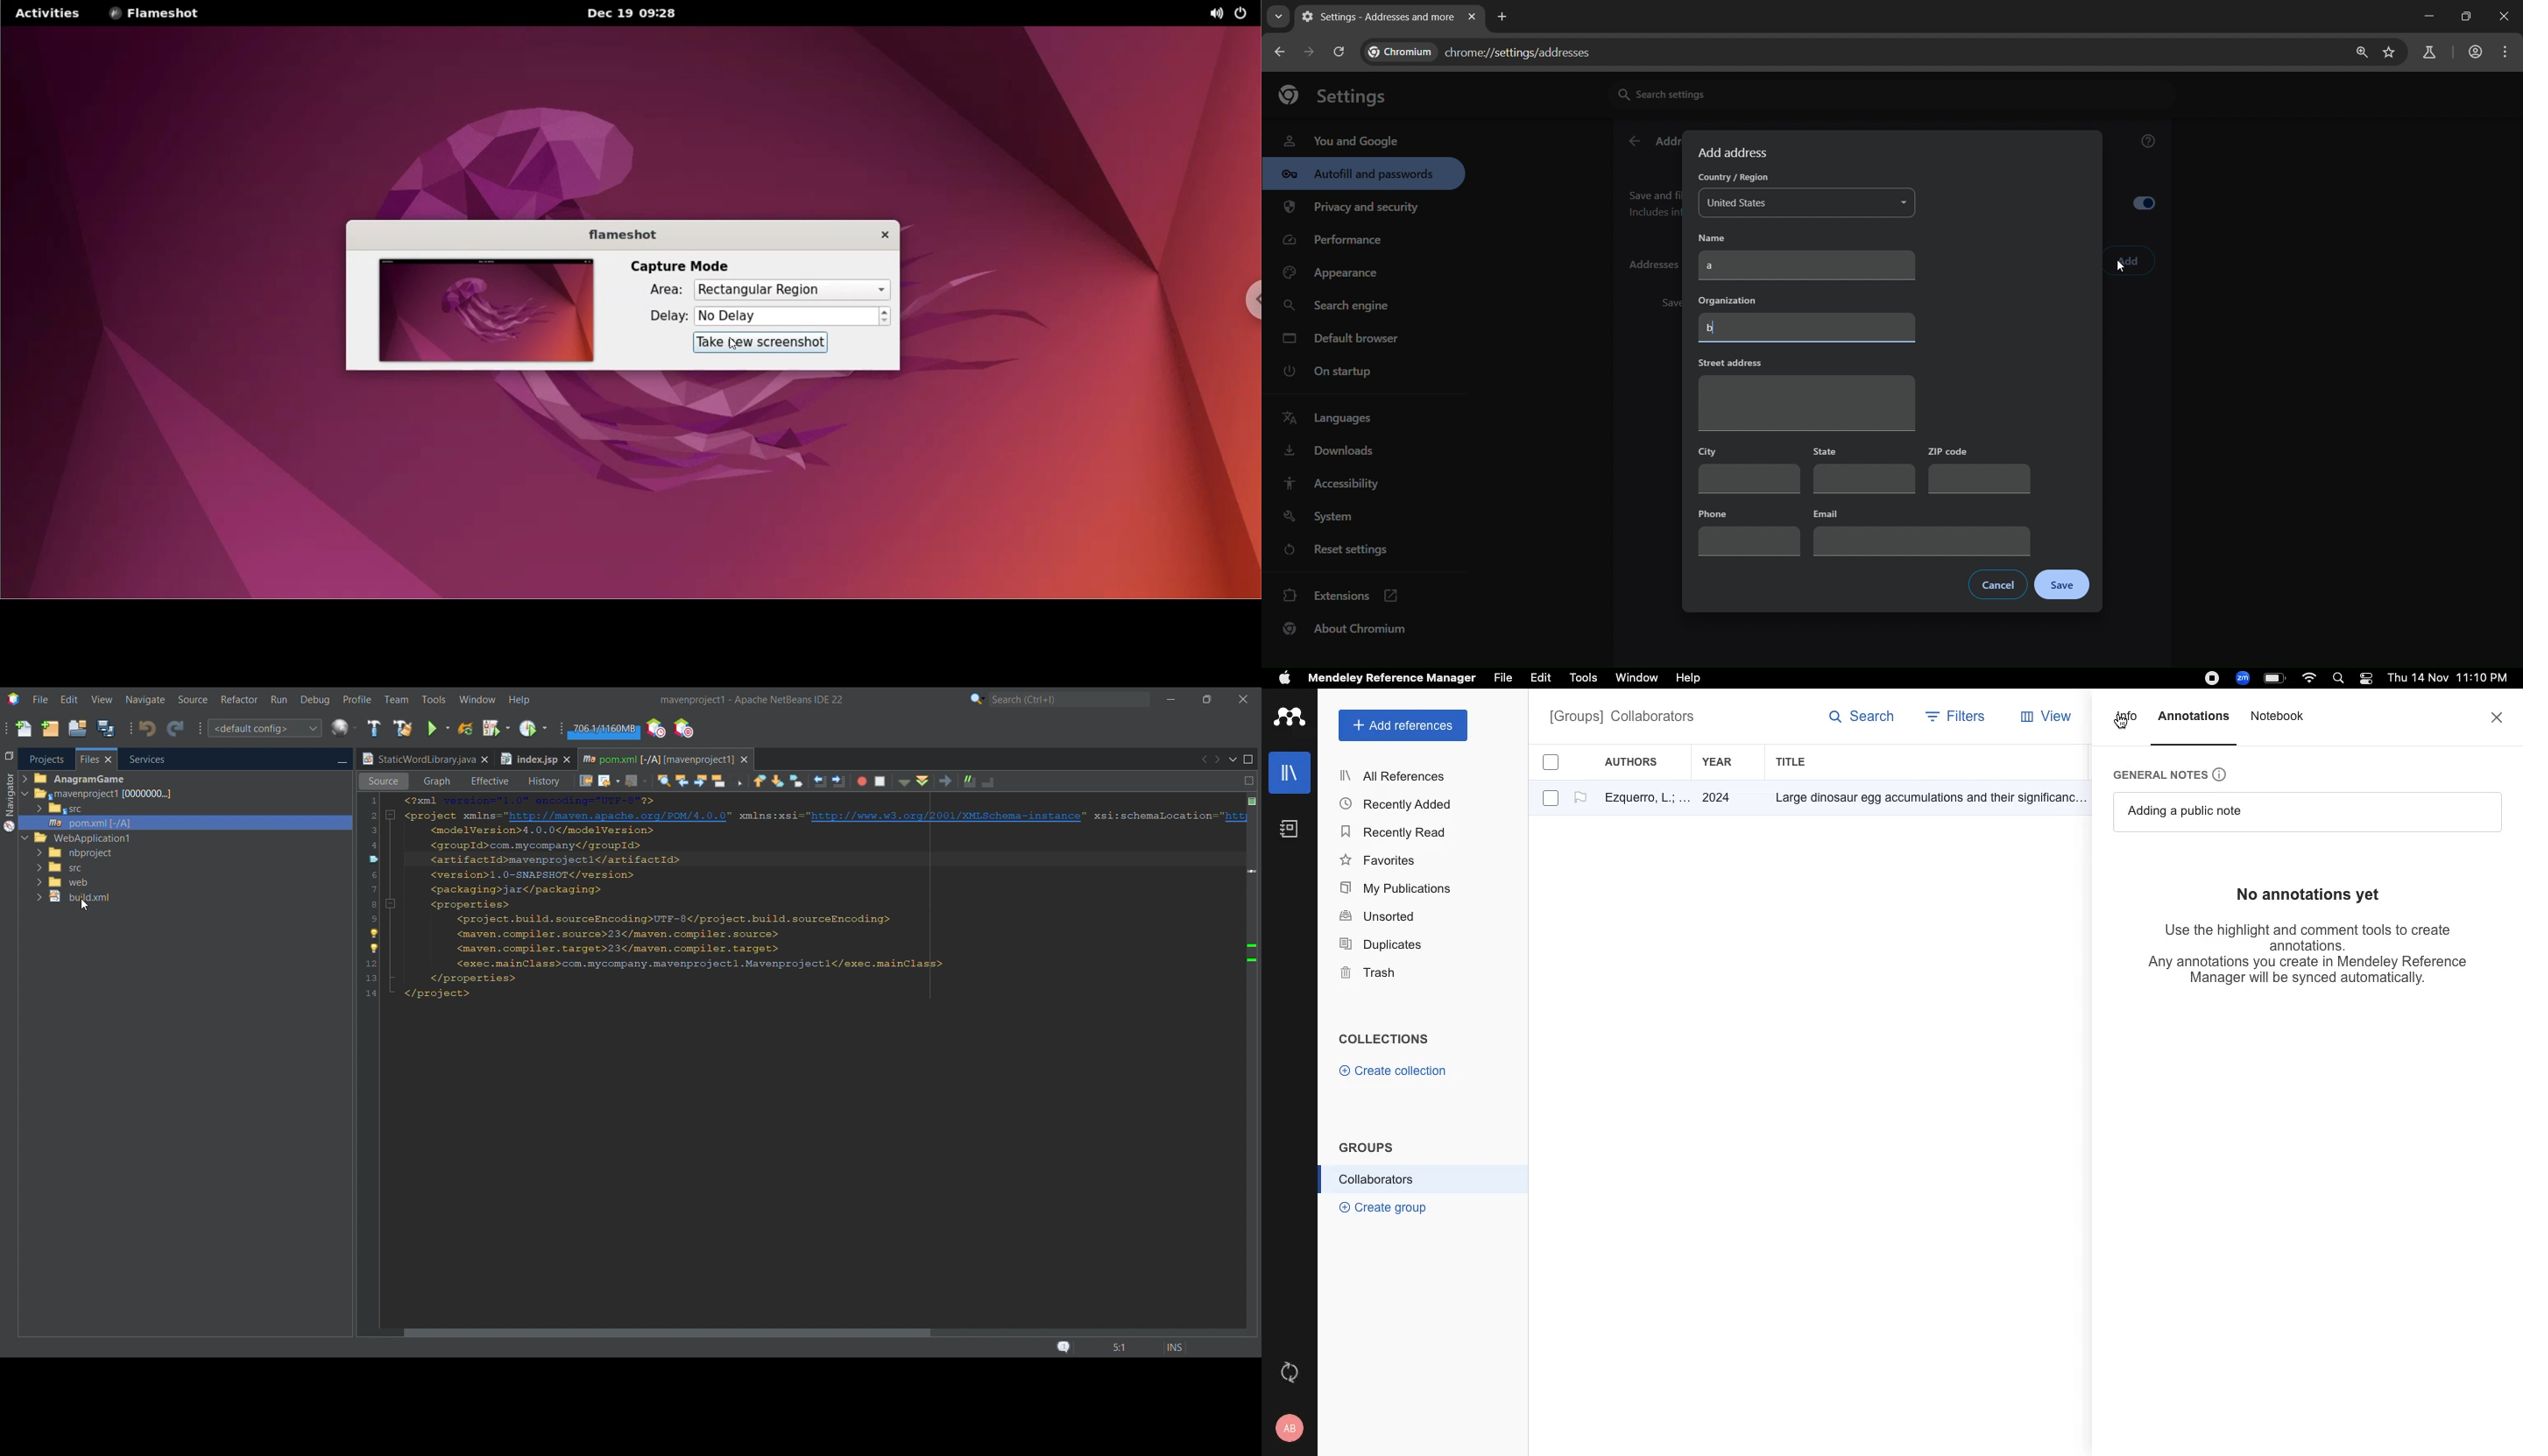  I want to click on city, so click(1748, 468).